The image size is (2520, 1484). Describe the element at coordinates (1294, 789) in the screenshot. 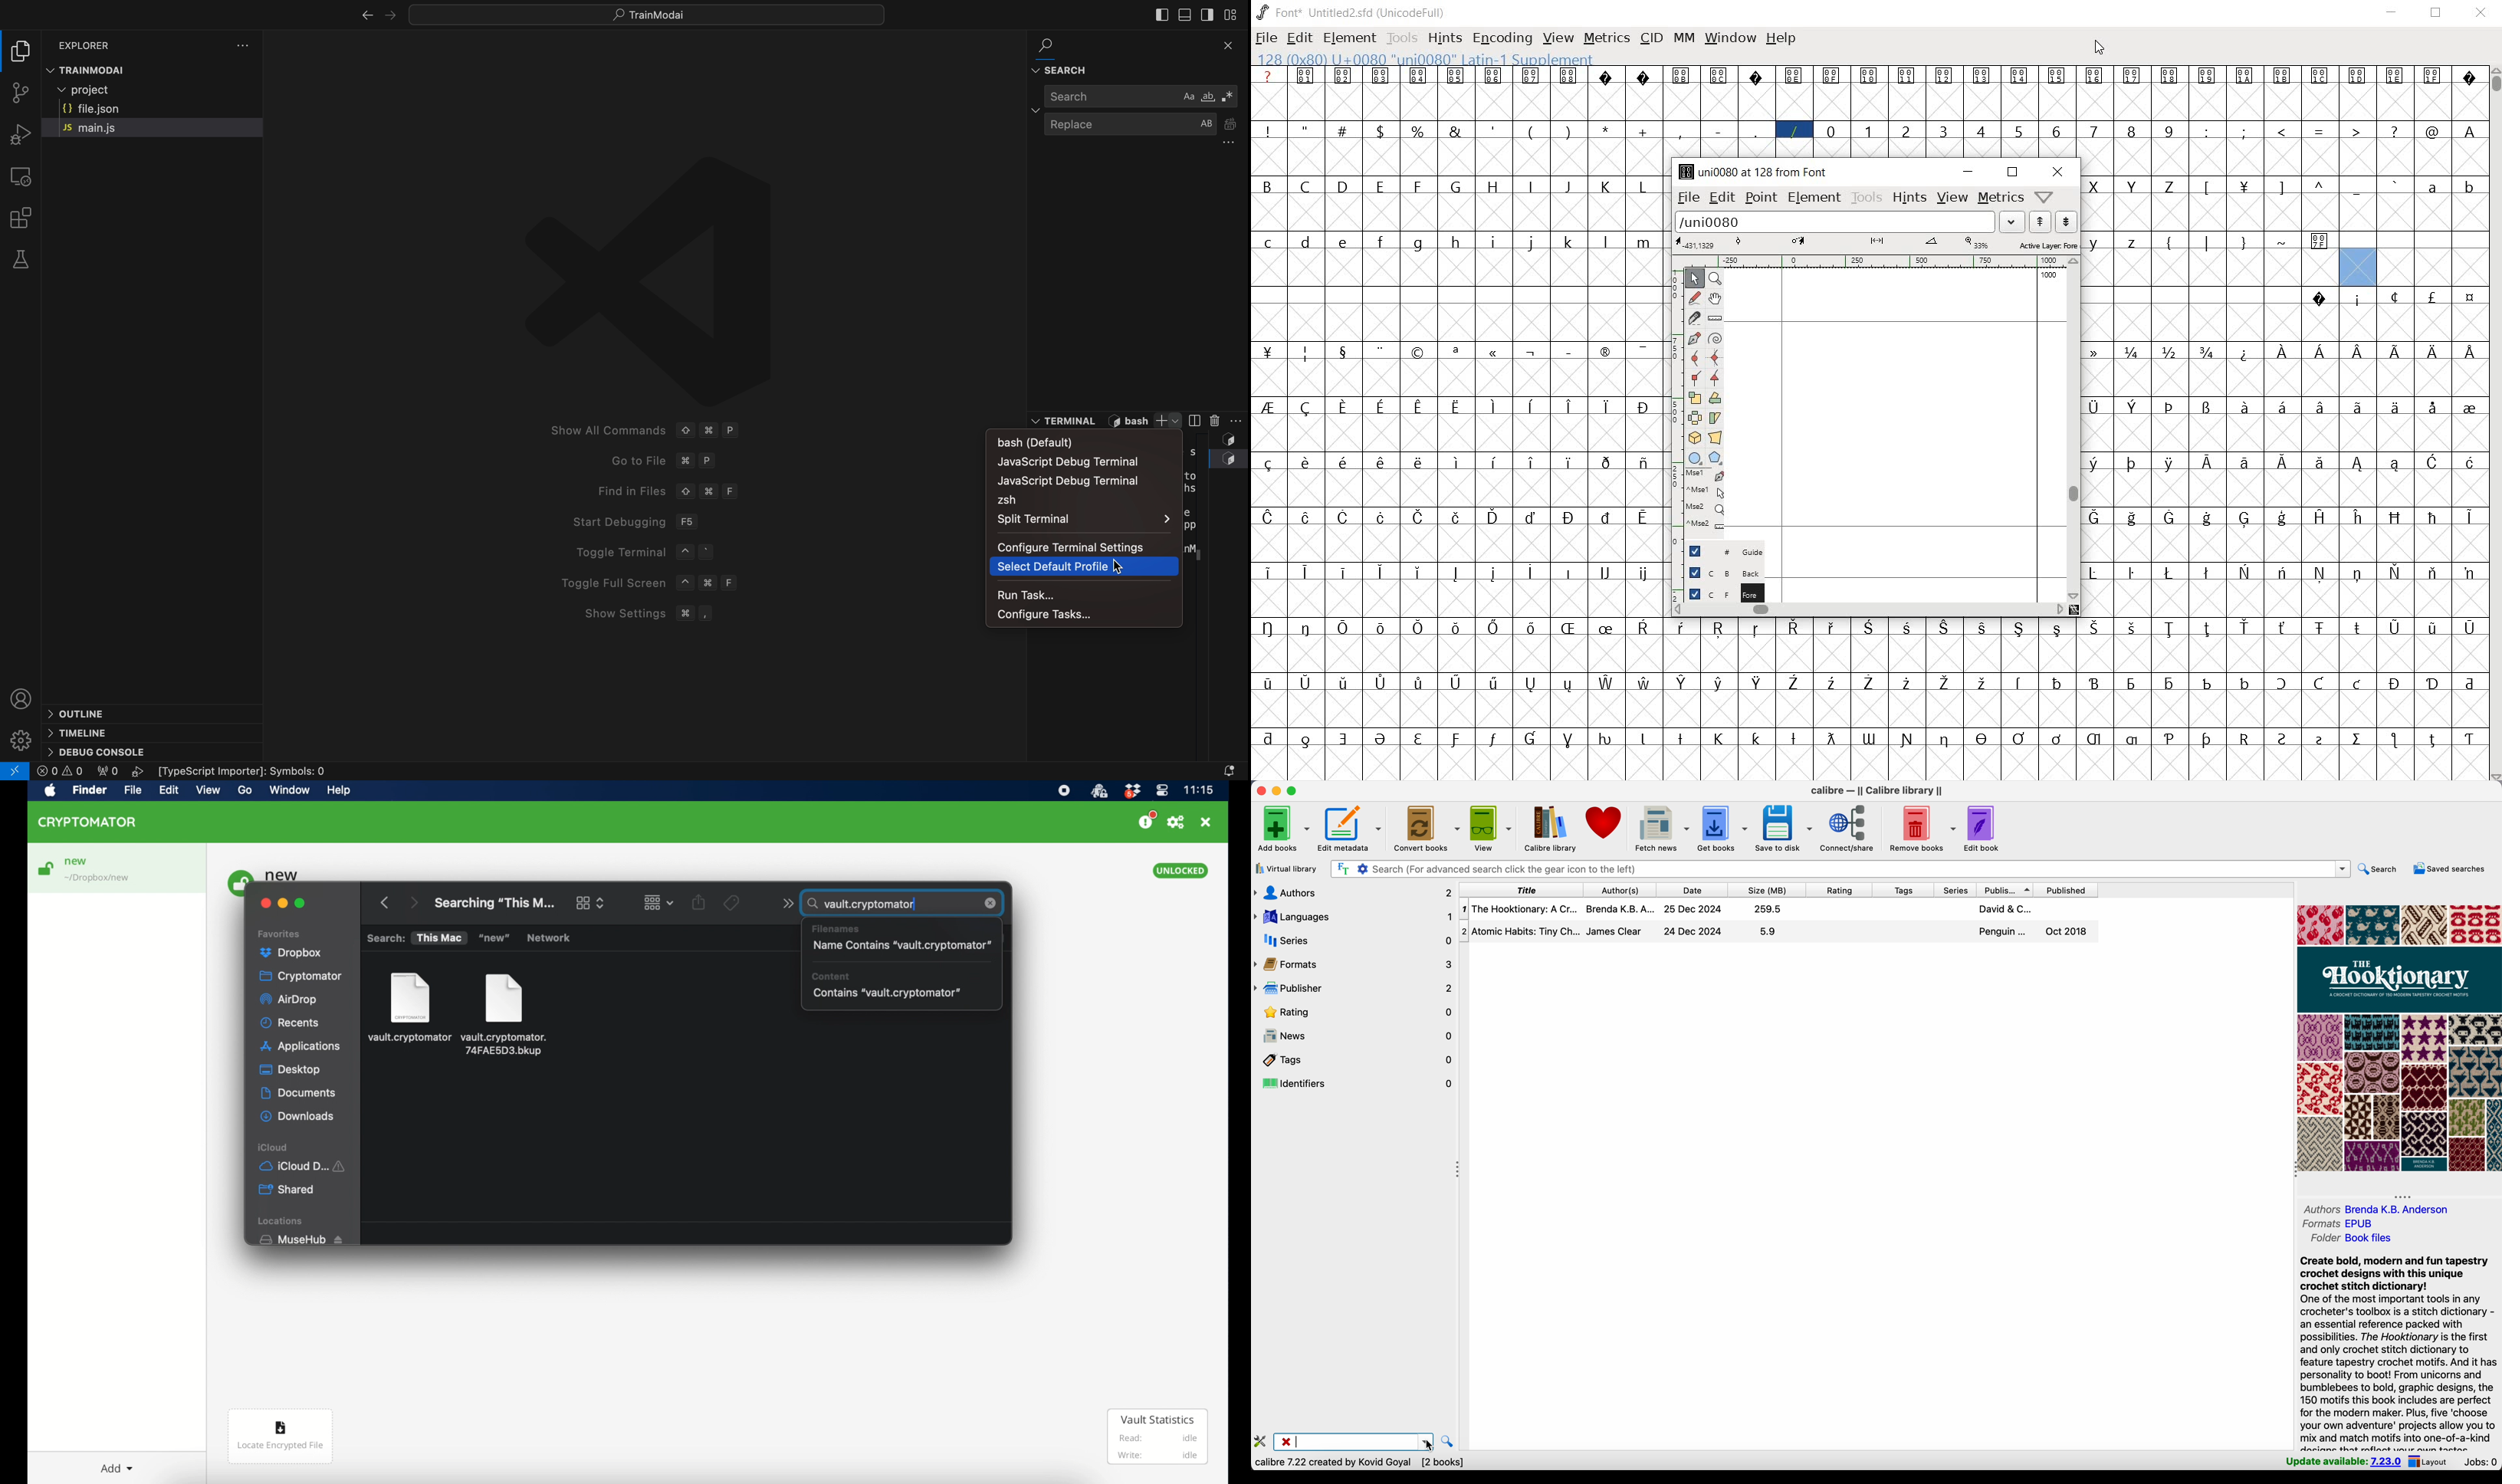

I see `maximize` at that location.